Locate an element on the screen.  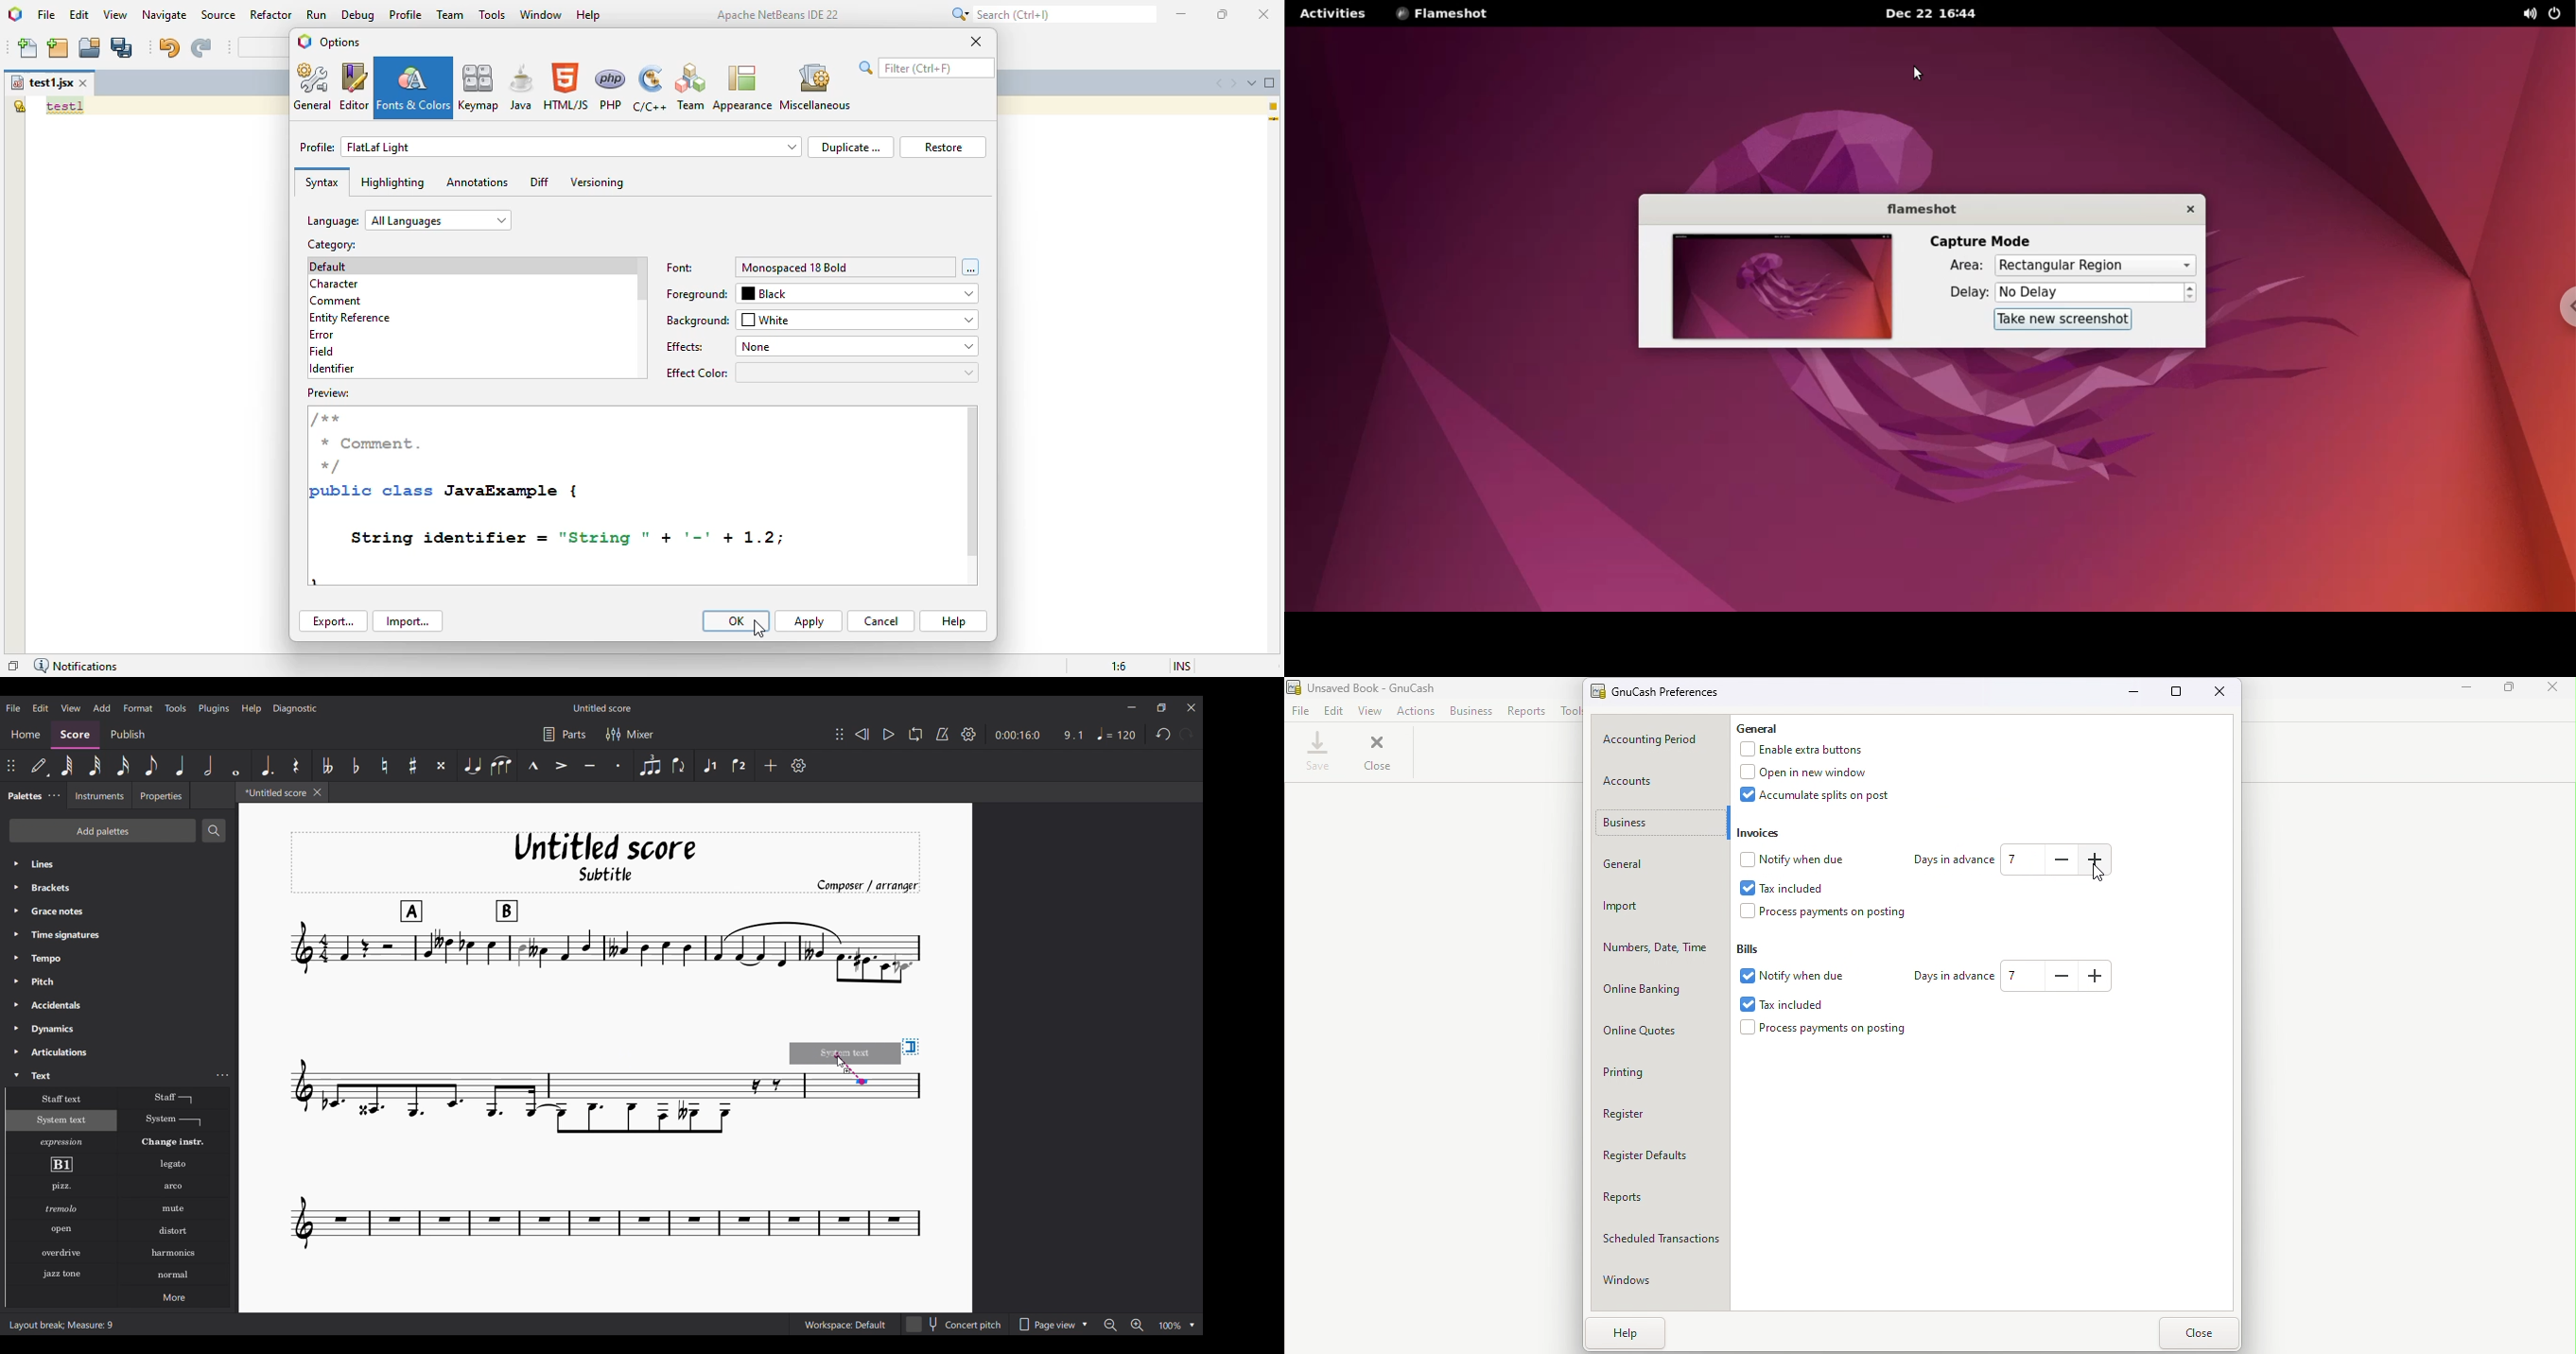
Maximize is located at coordinates (2510, 690).